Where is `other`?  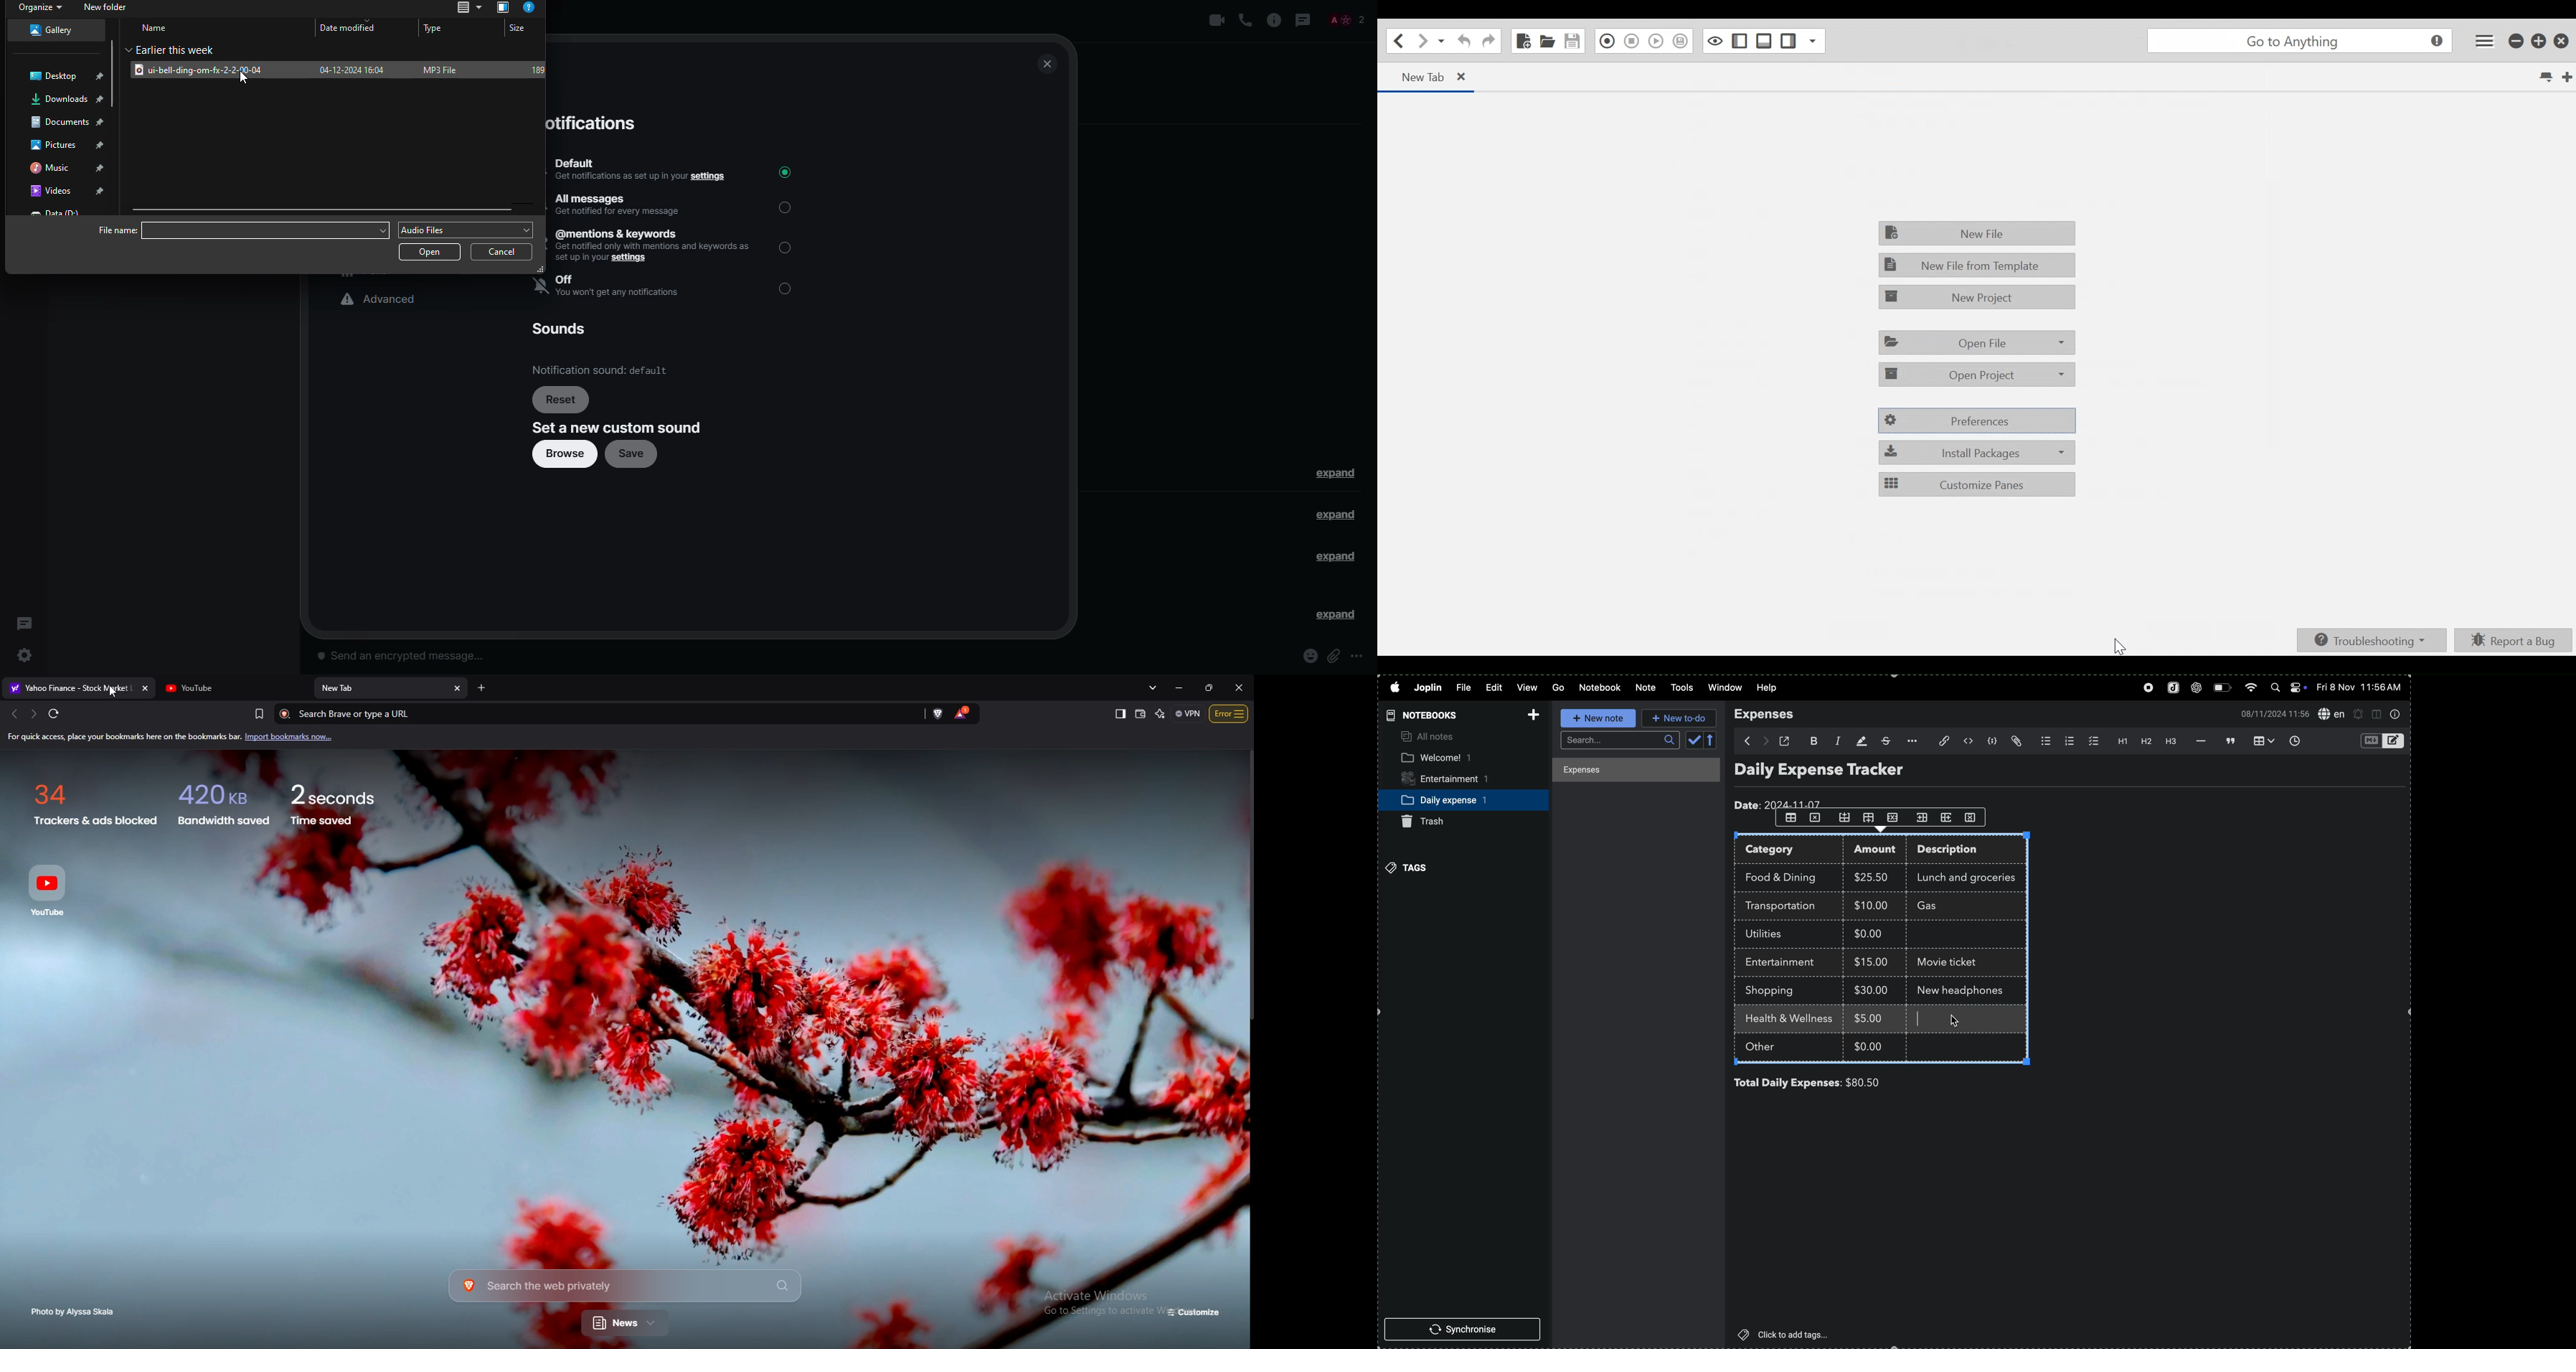 other is located at coordinates (1771, 1048).